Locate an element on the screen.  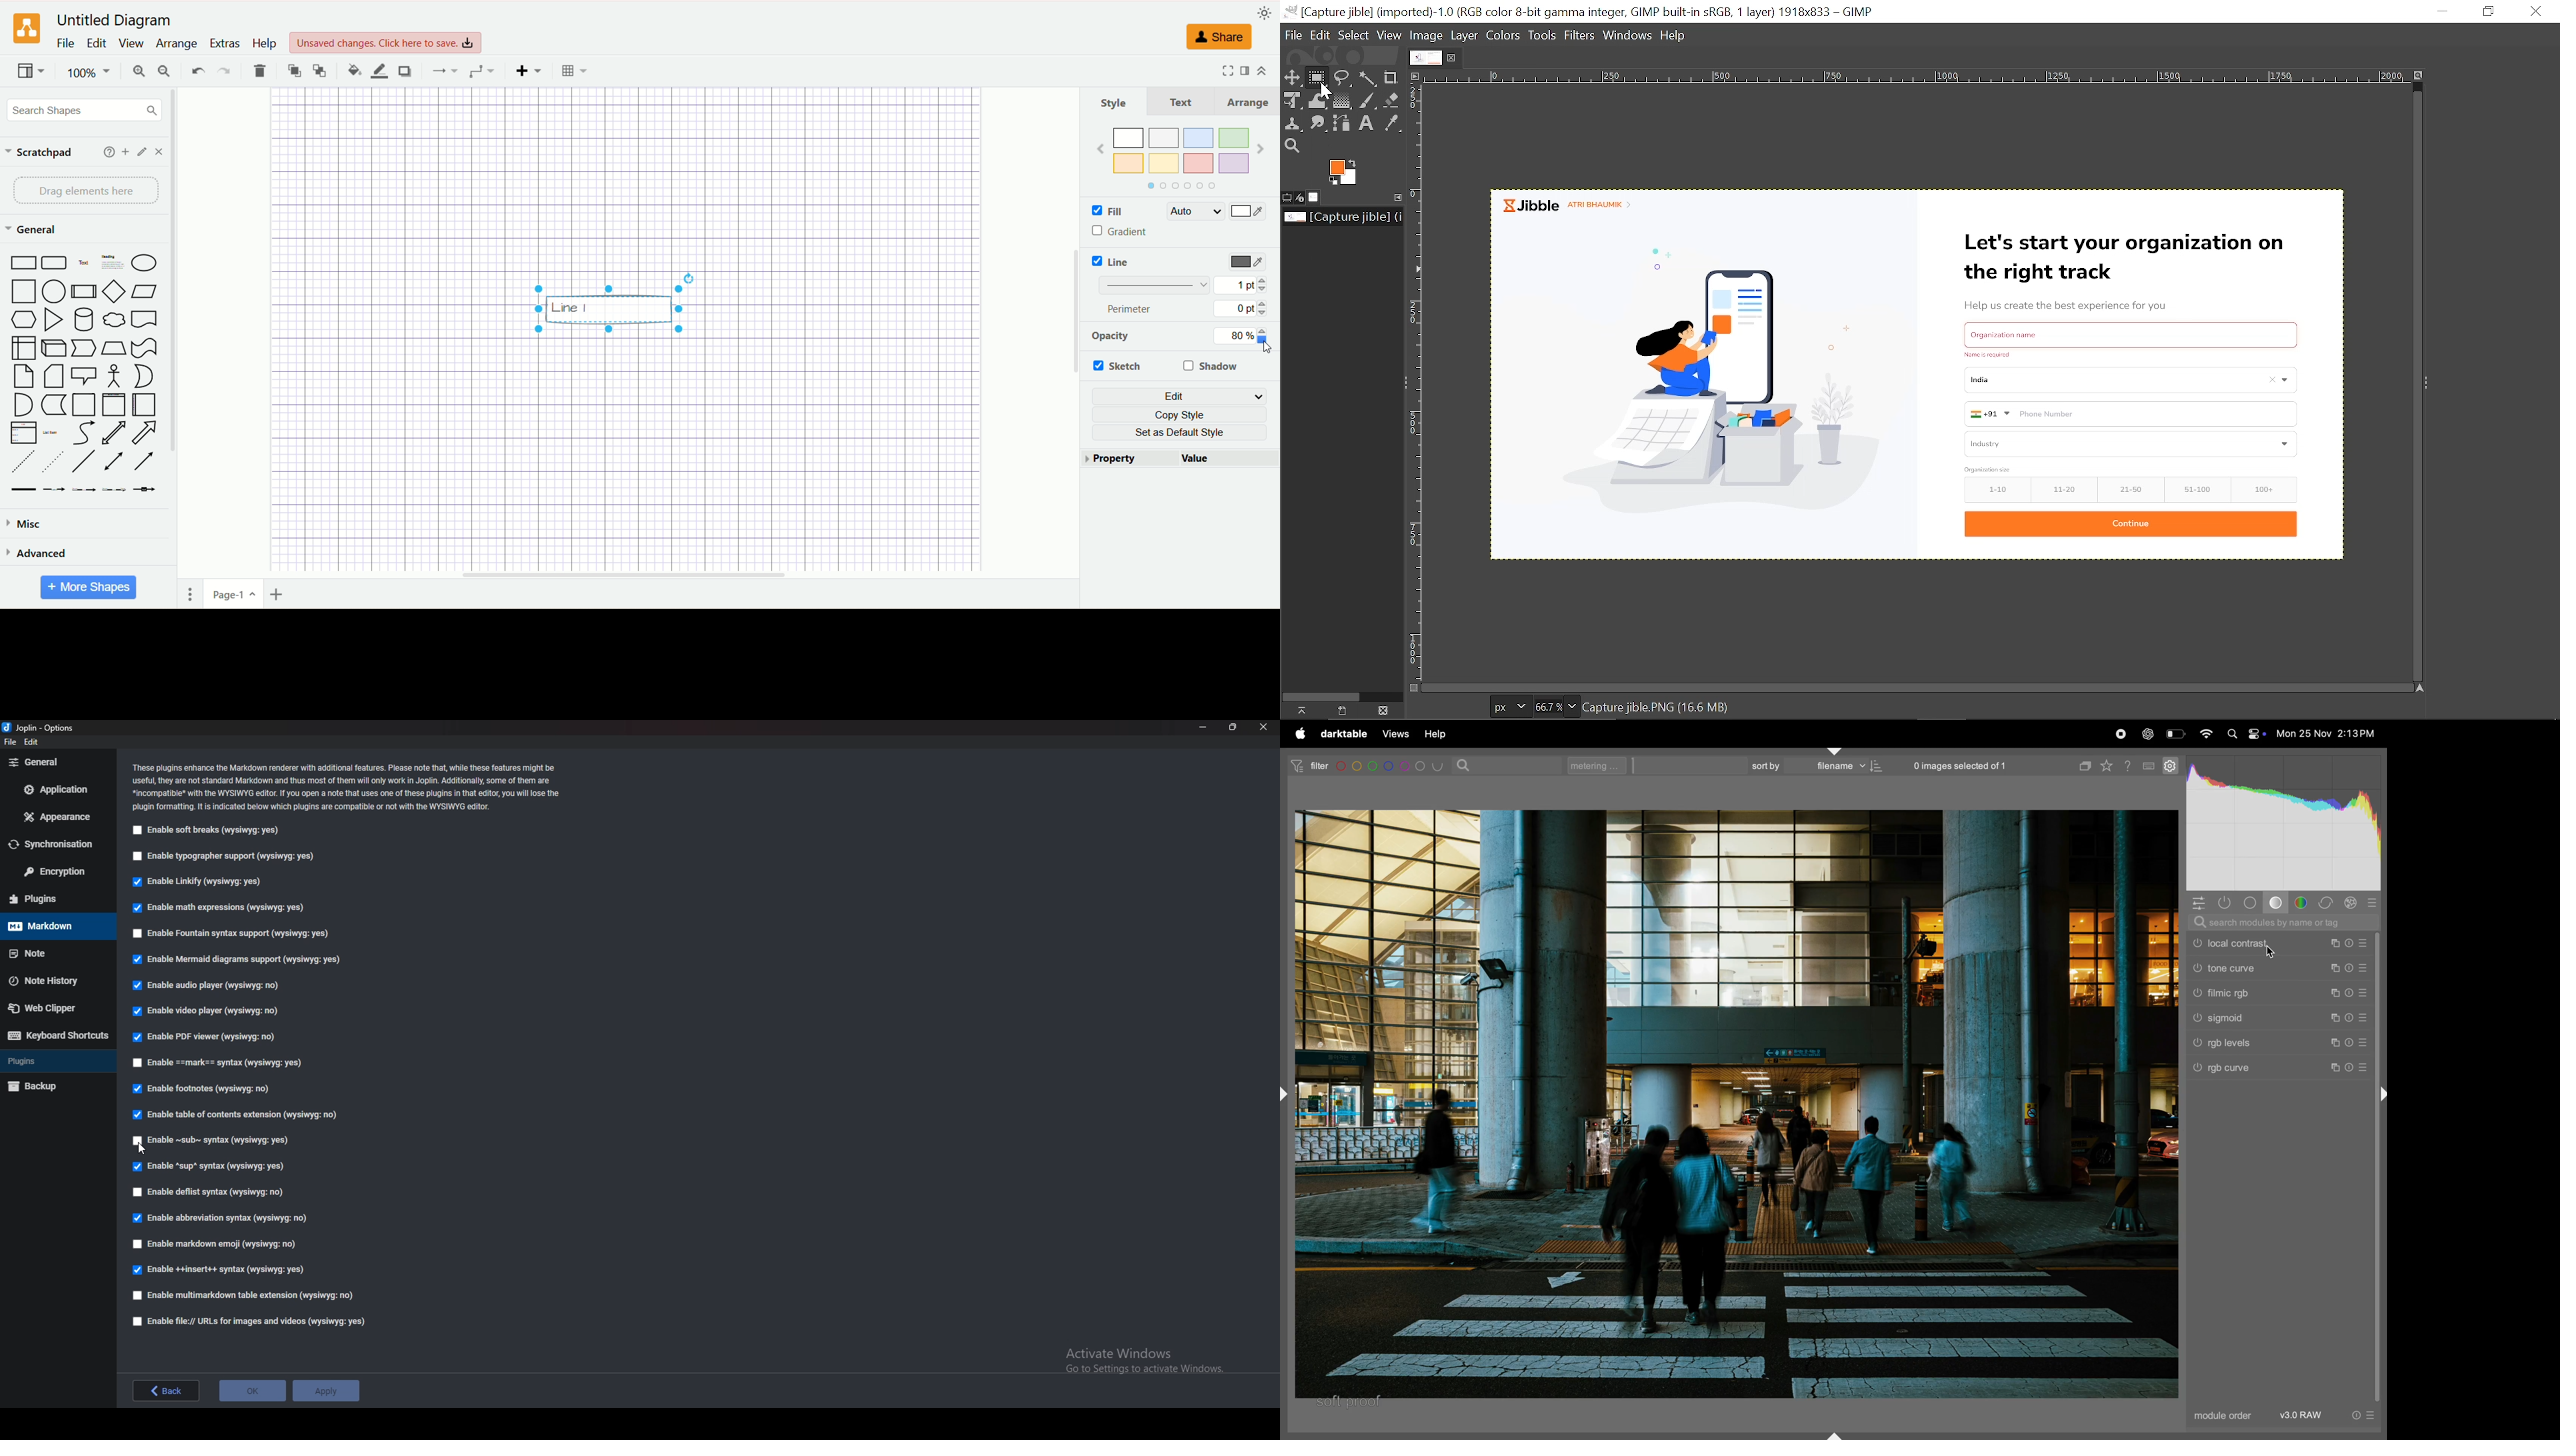
Unified transform tool is located at coordinates (1291, 99).